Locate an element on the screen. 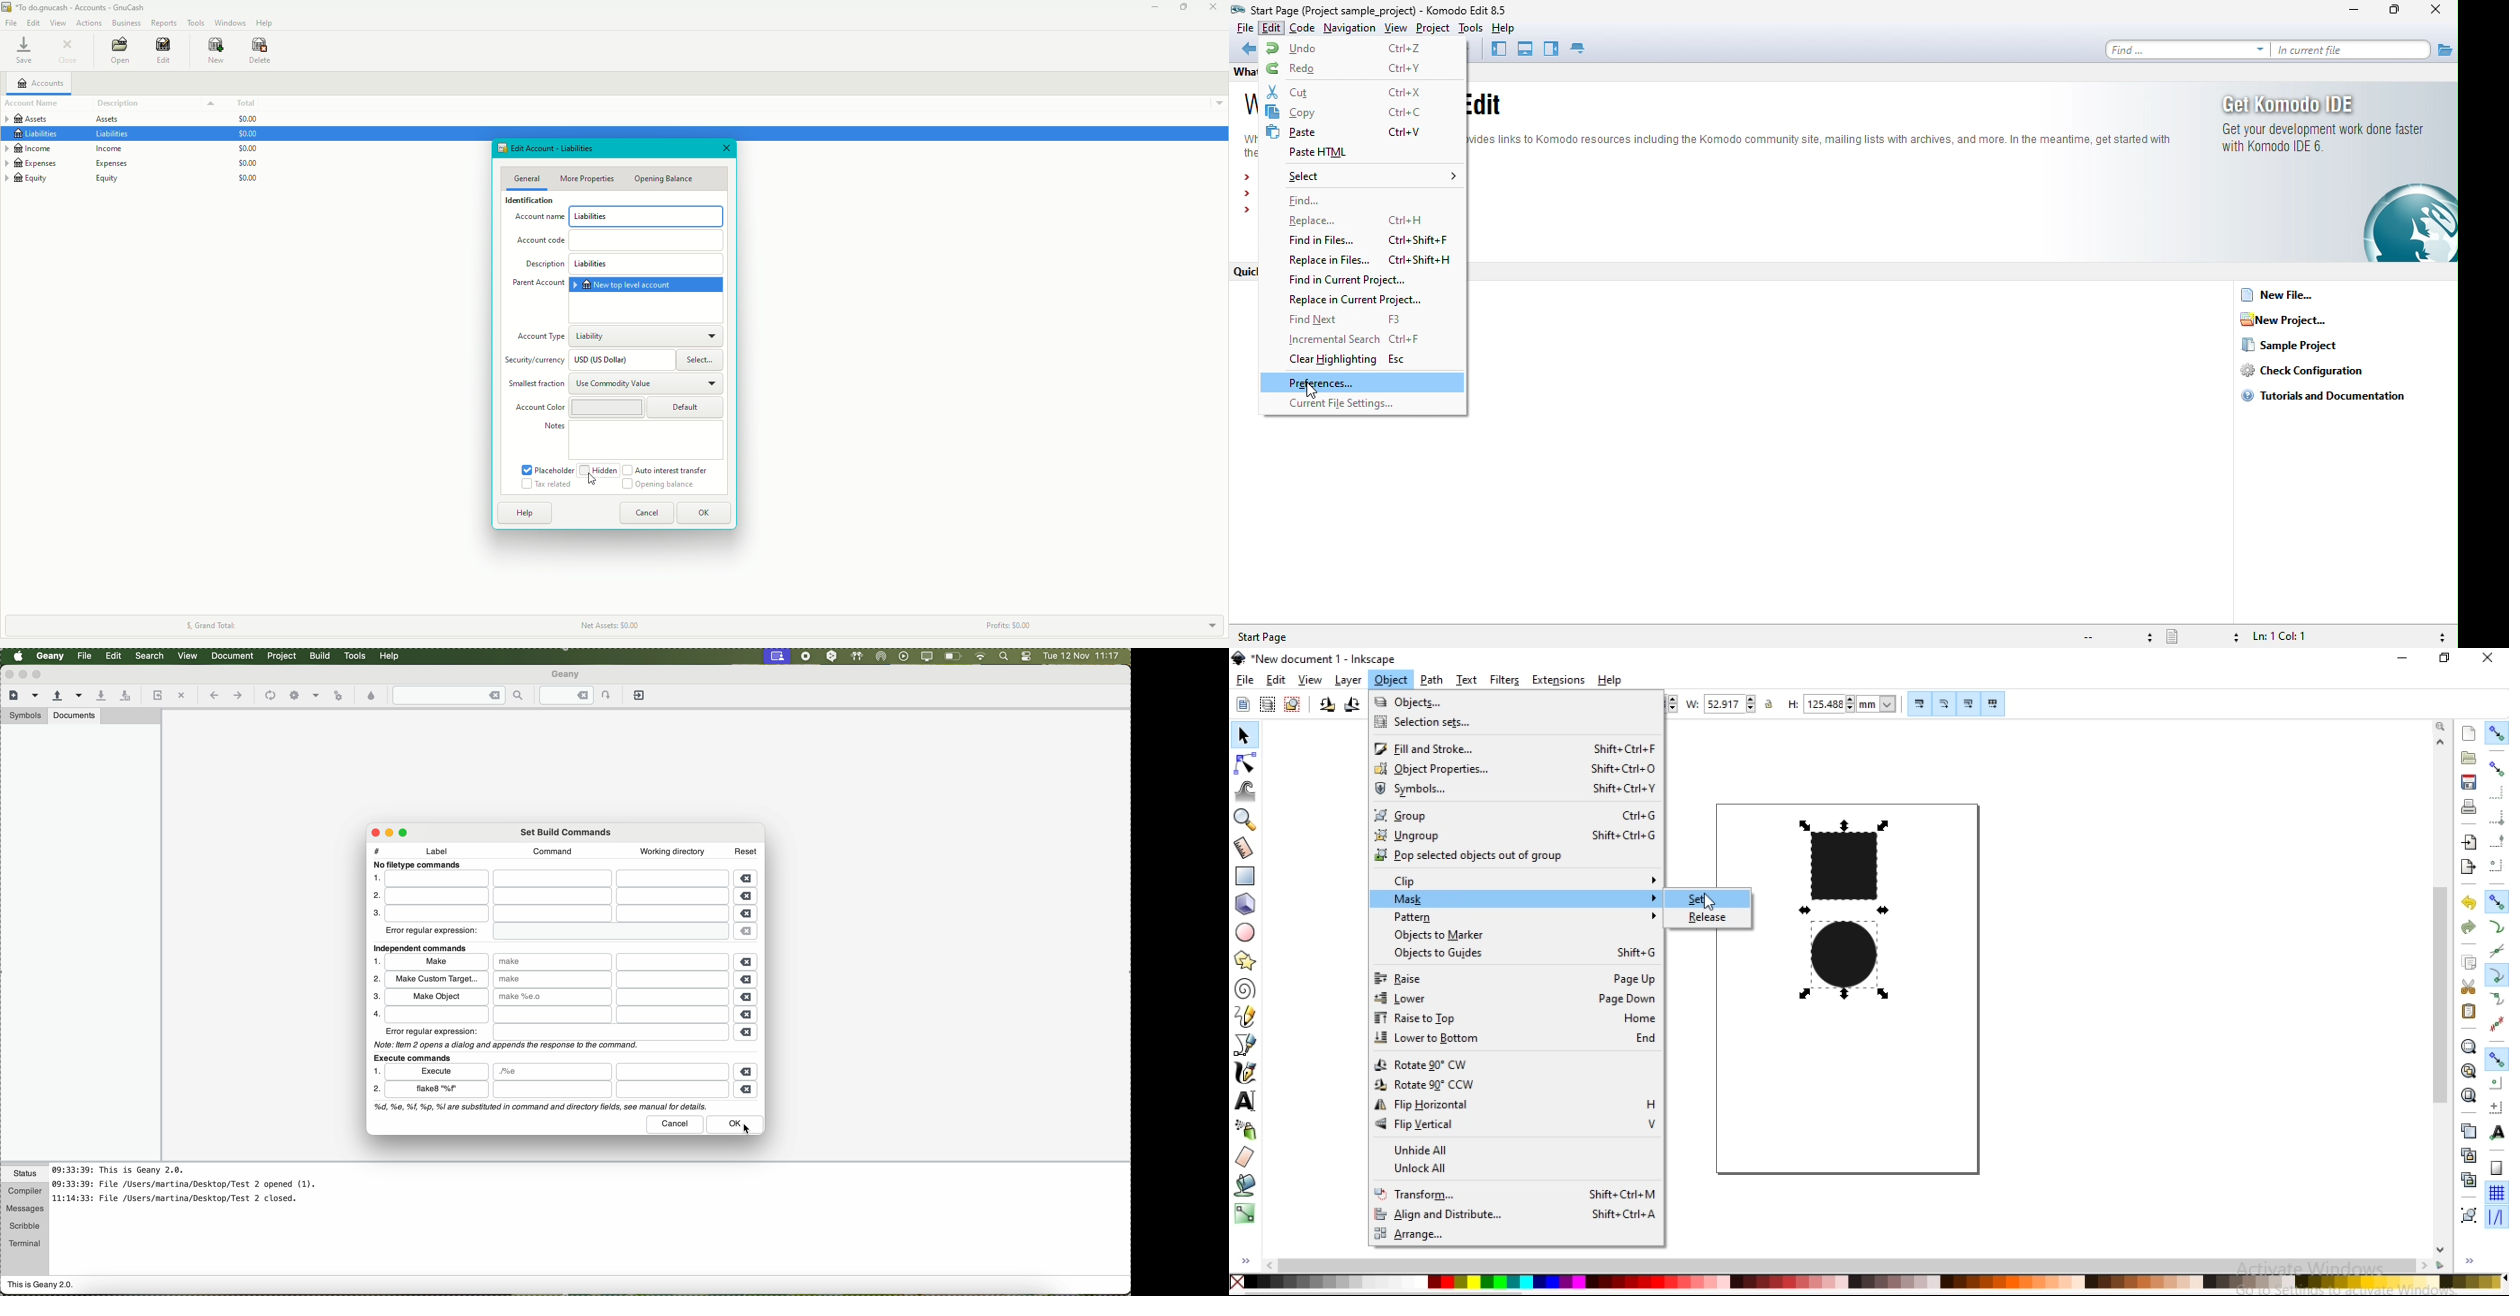 Image resolution: width=2520 pixels, height=1316 pixels. cancel button is located at coordinates (676, 1124).